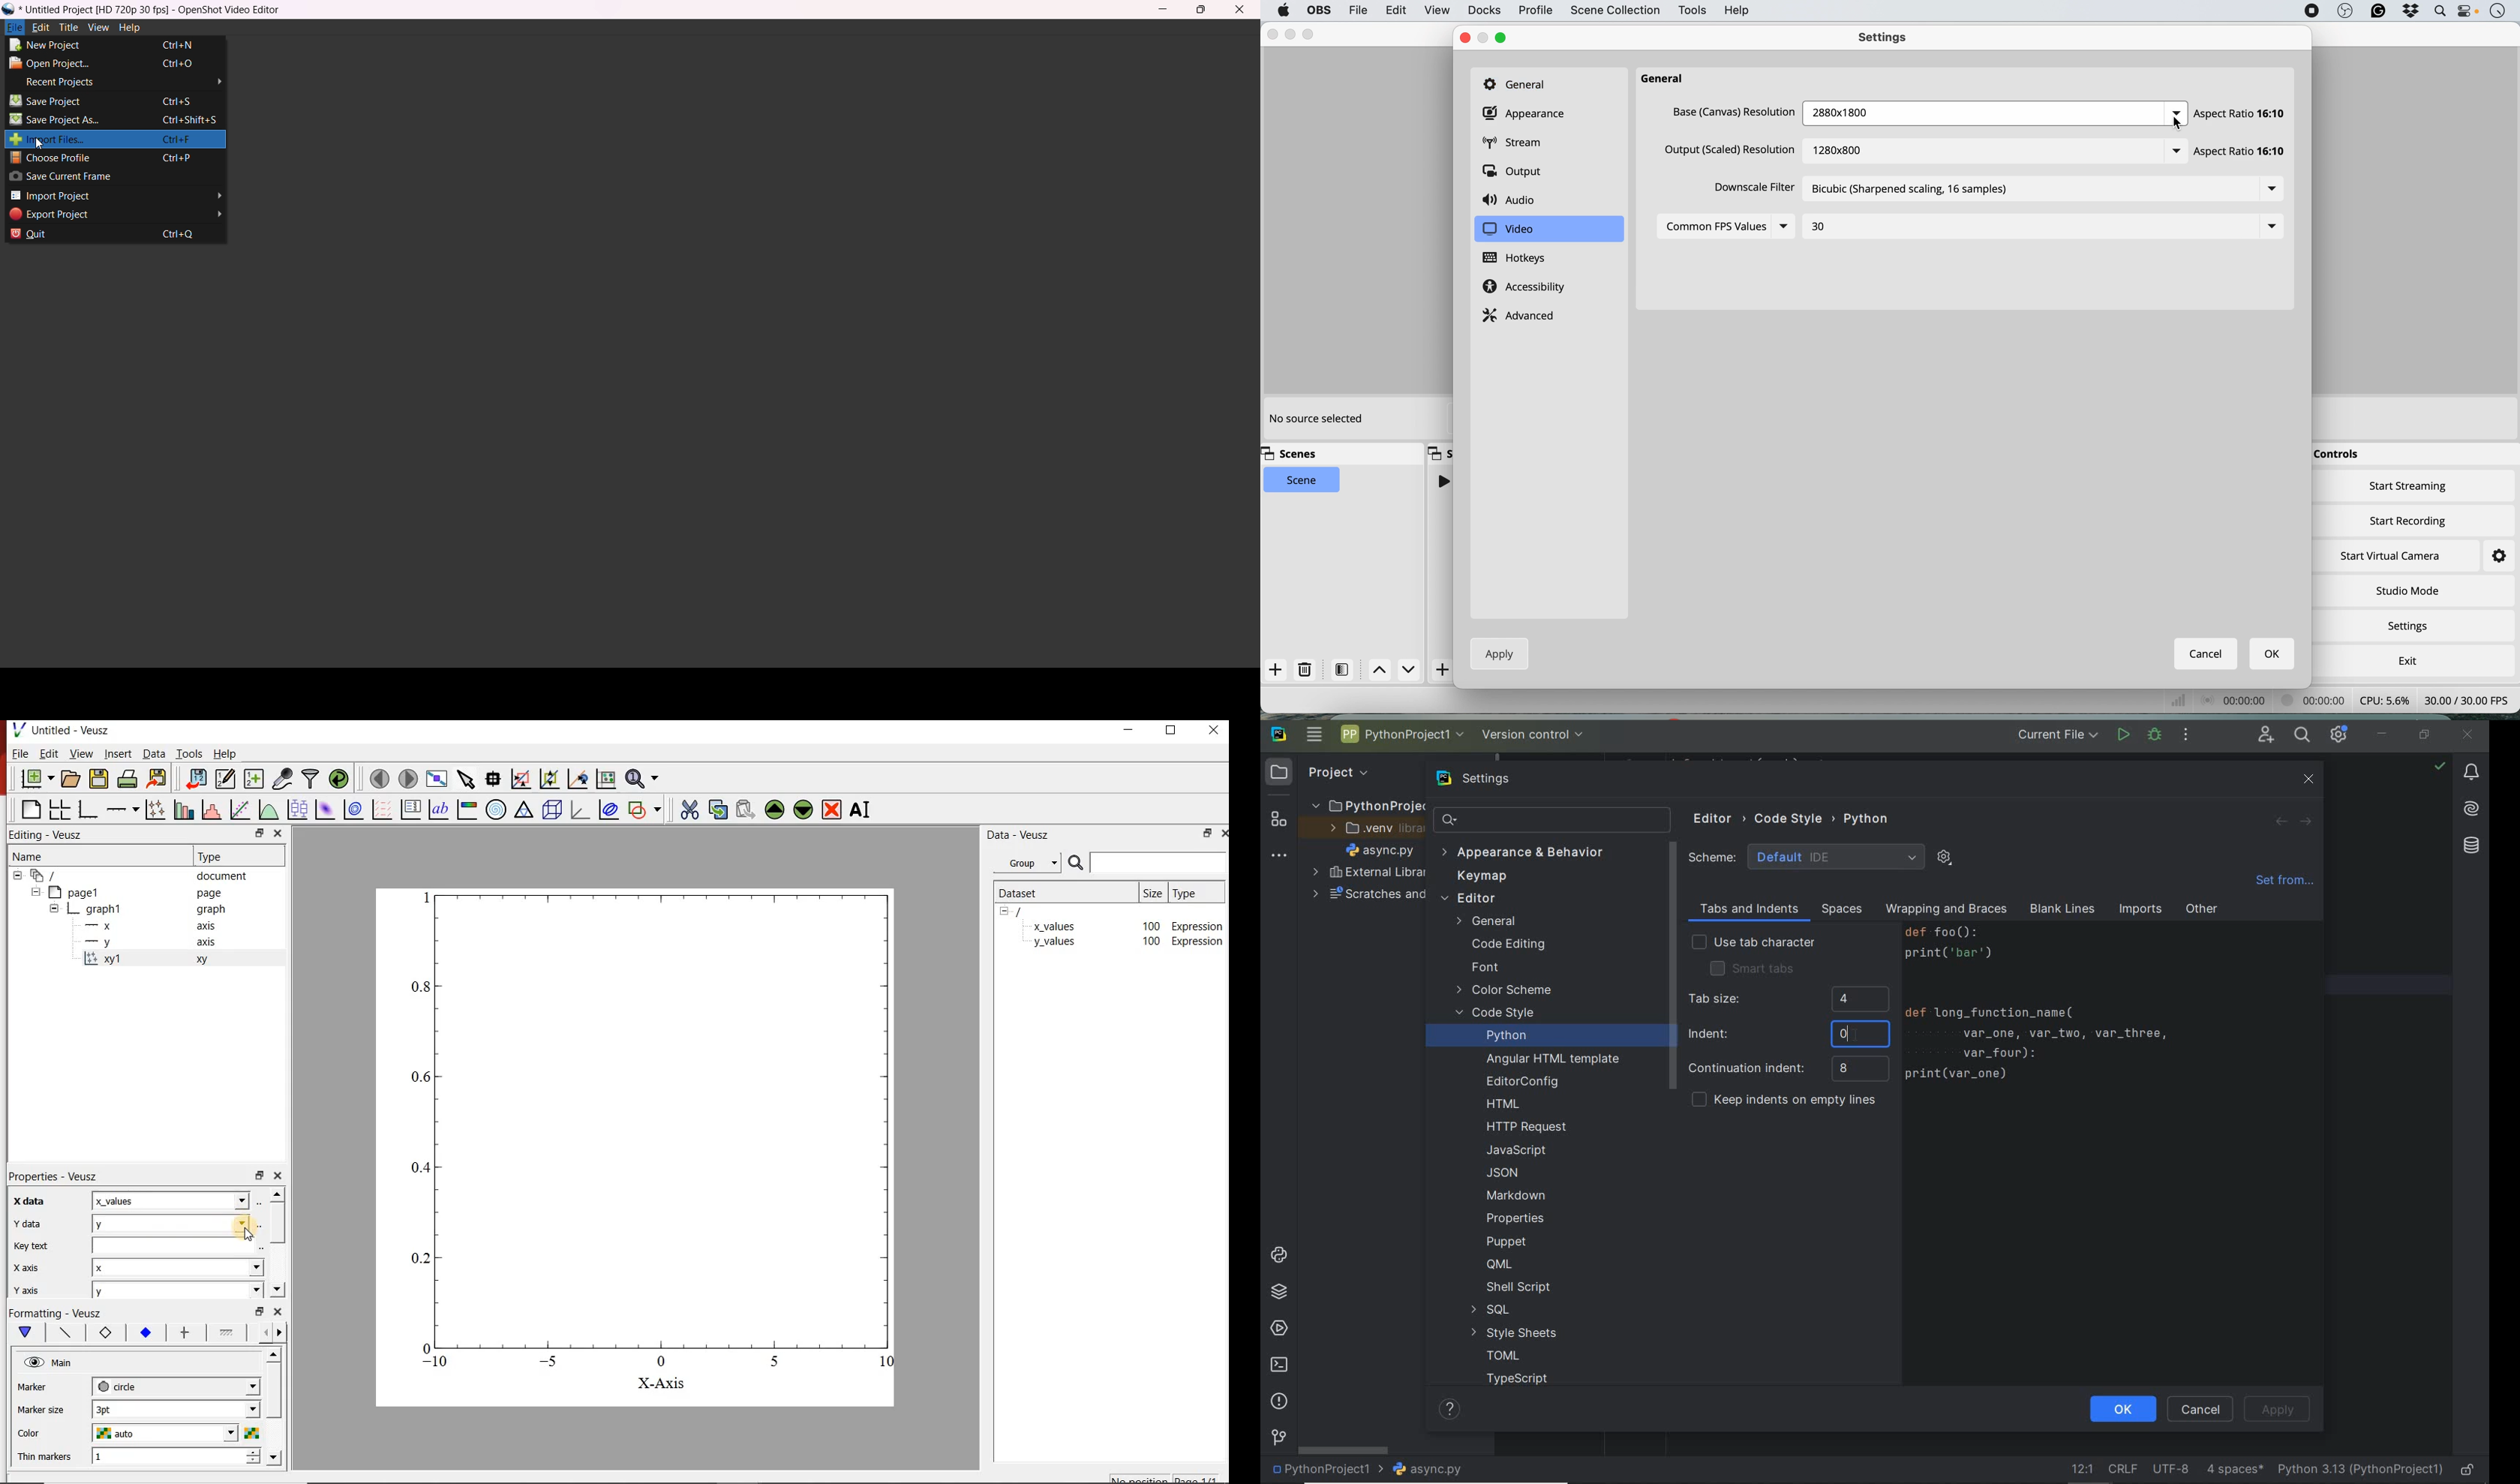  Describe the element at coordinates (208, 891) in the screenshot. I see `page` at that location.